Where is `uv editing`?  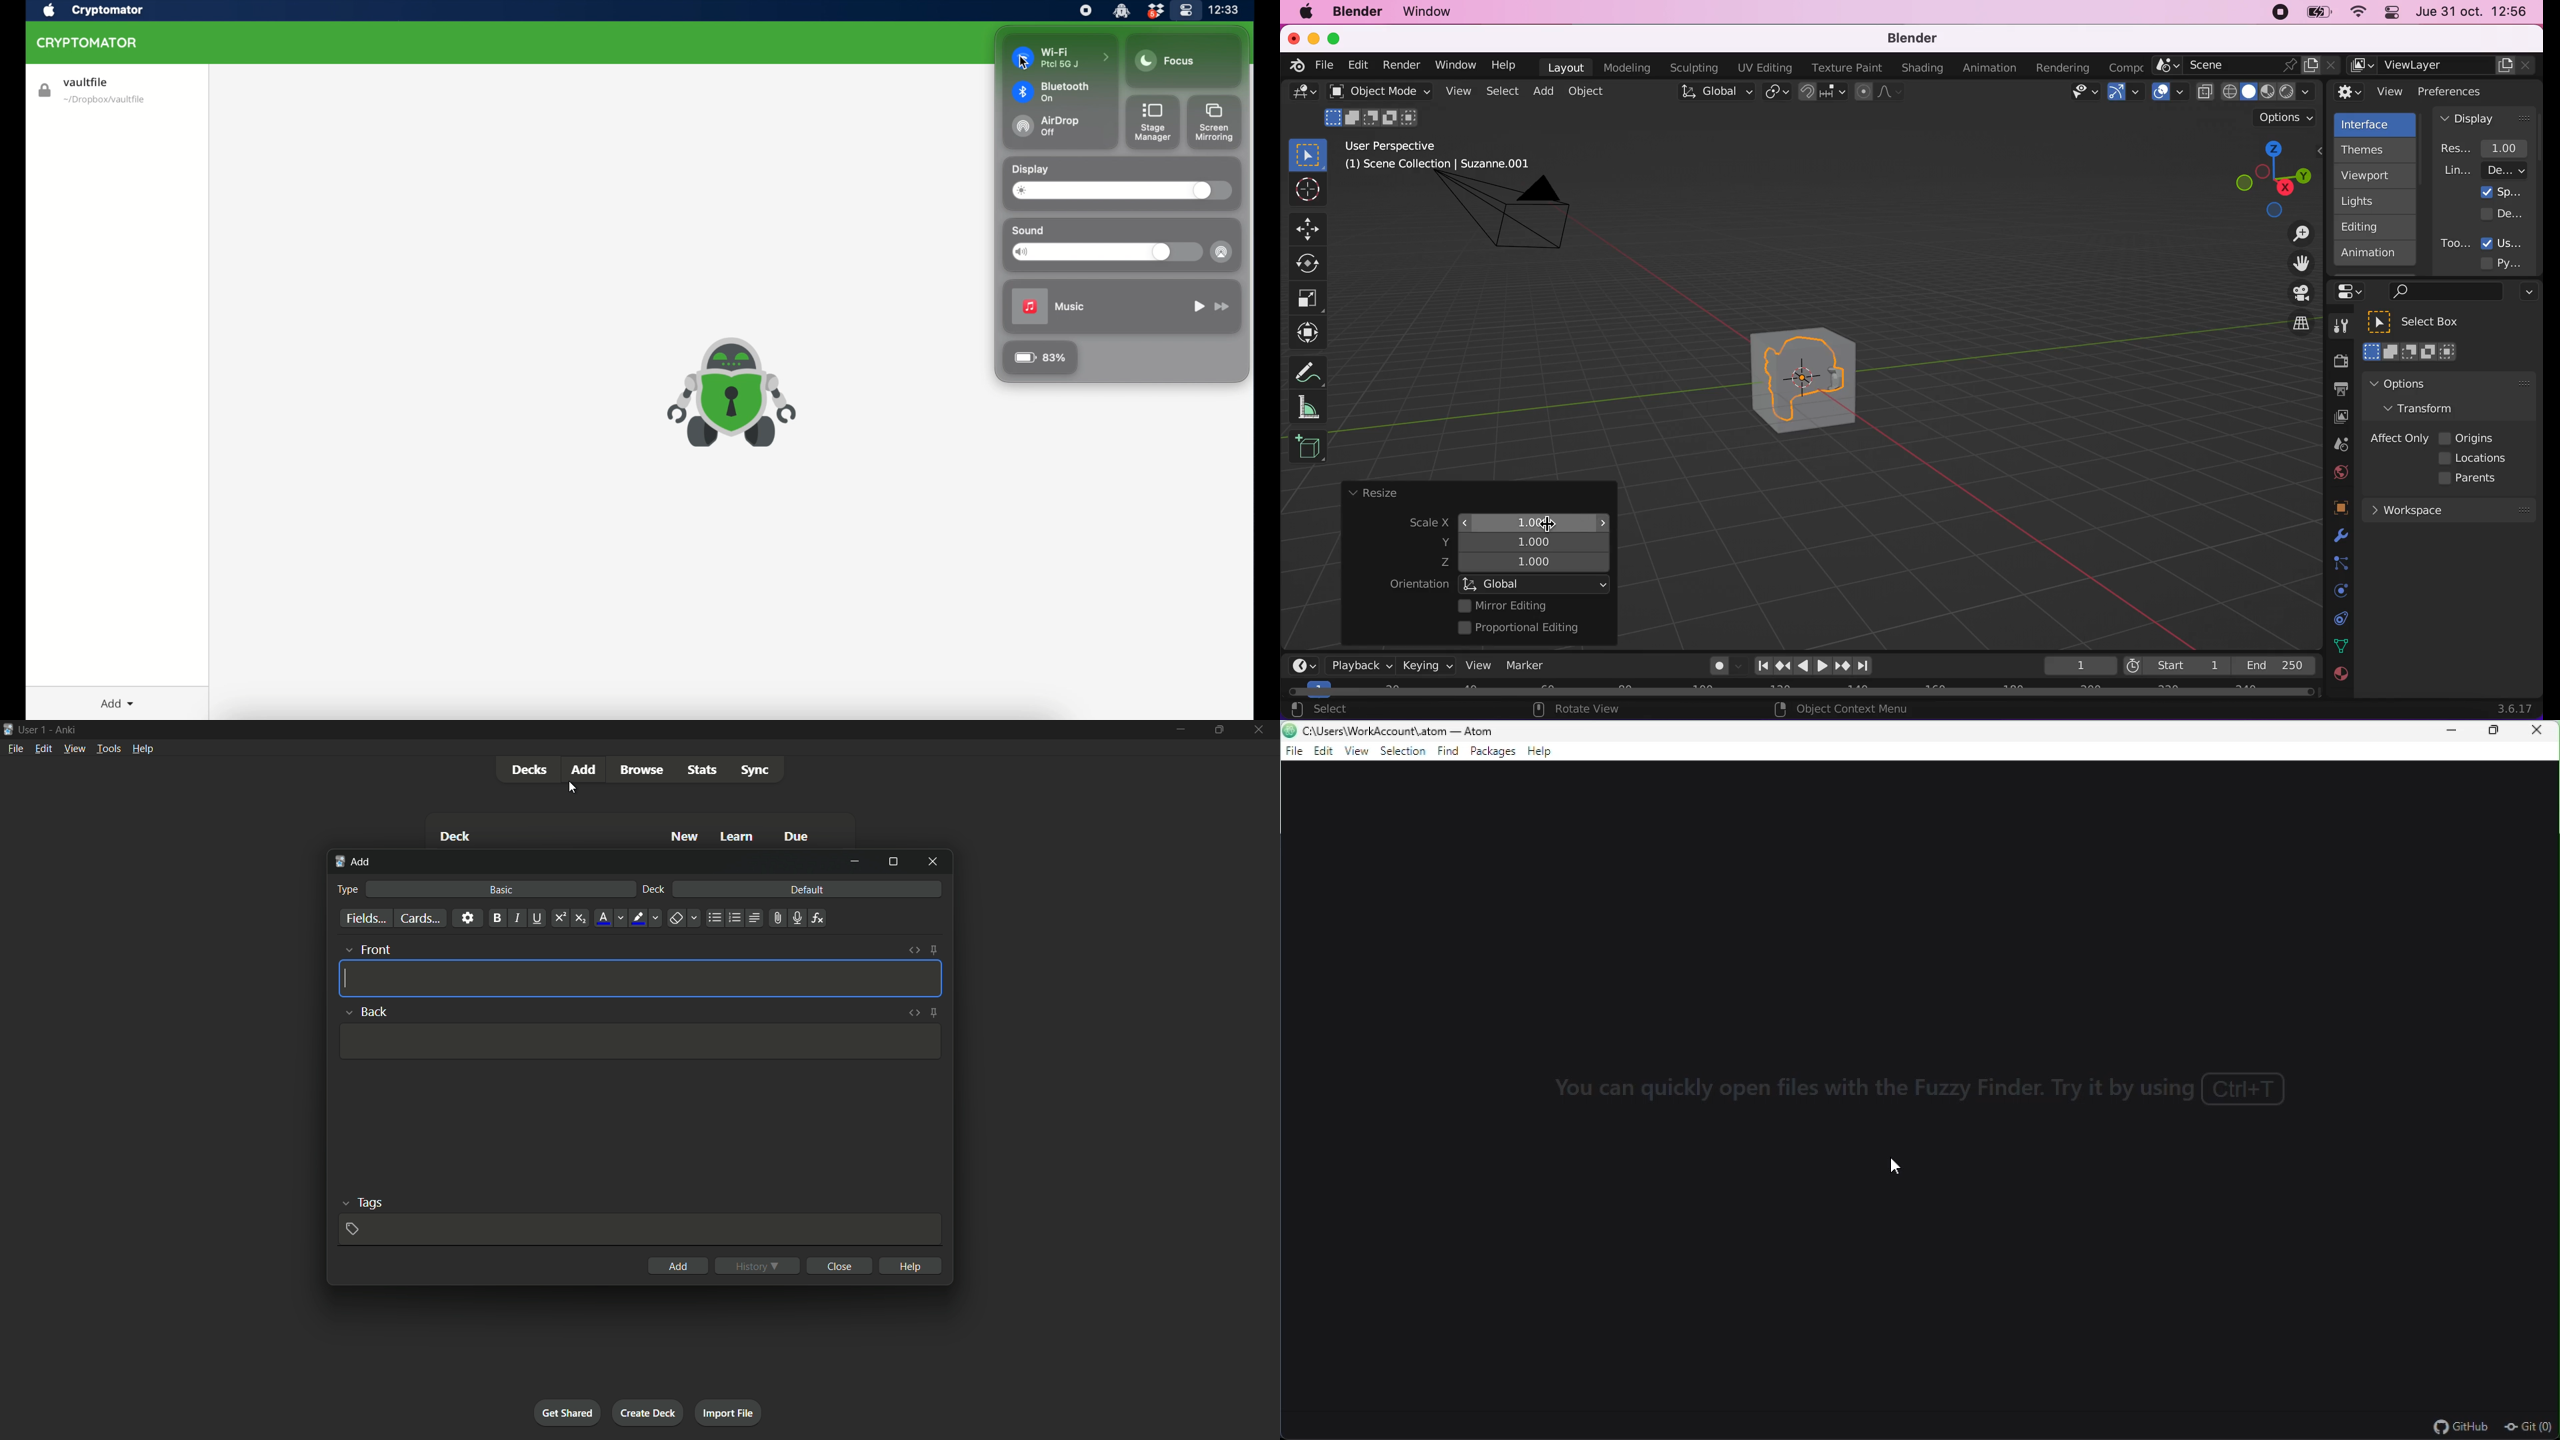 uv editing is located at coordinates (1764, 68).